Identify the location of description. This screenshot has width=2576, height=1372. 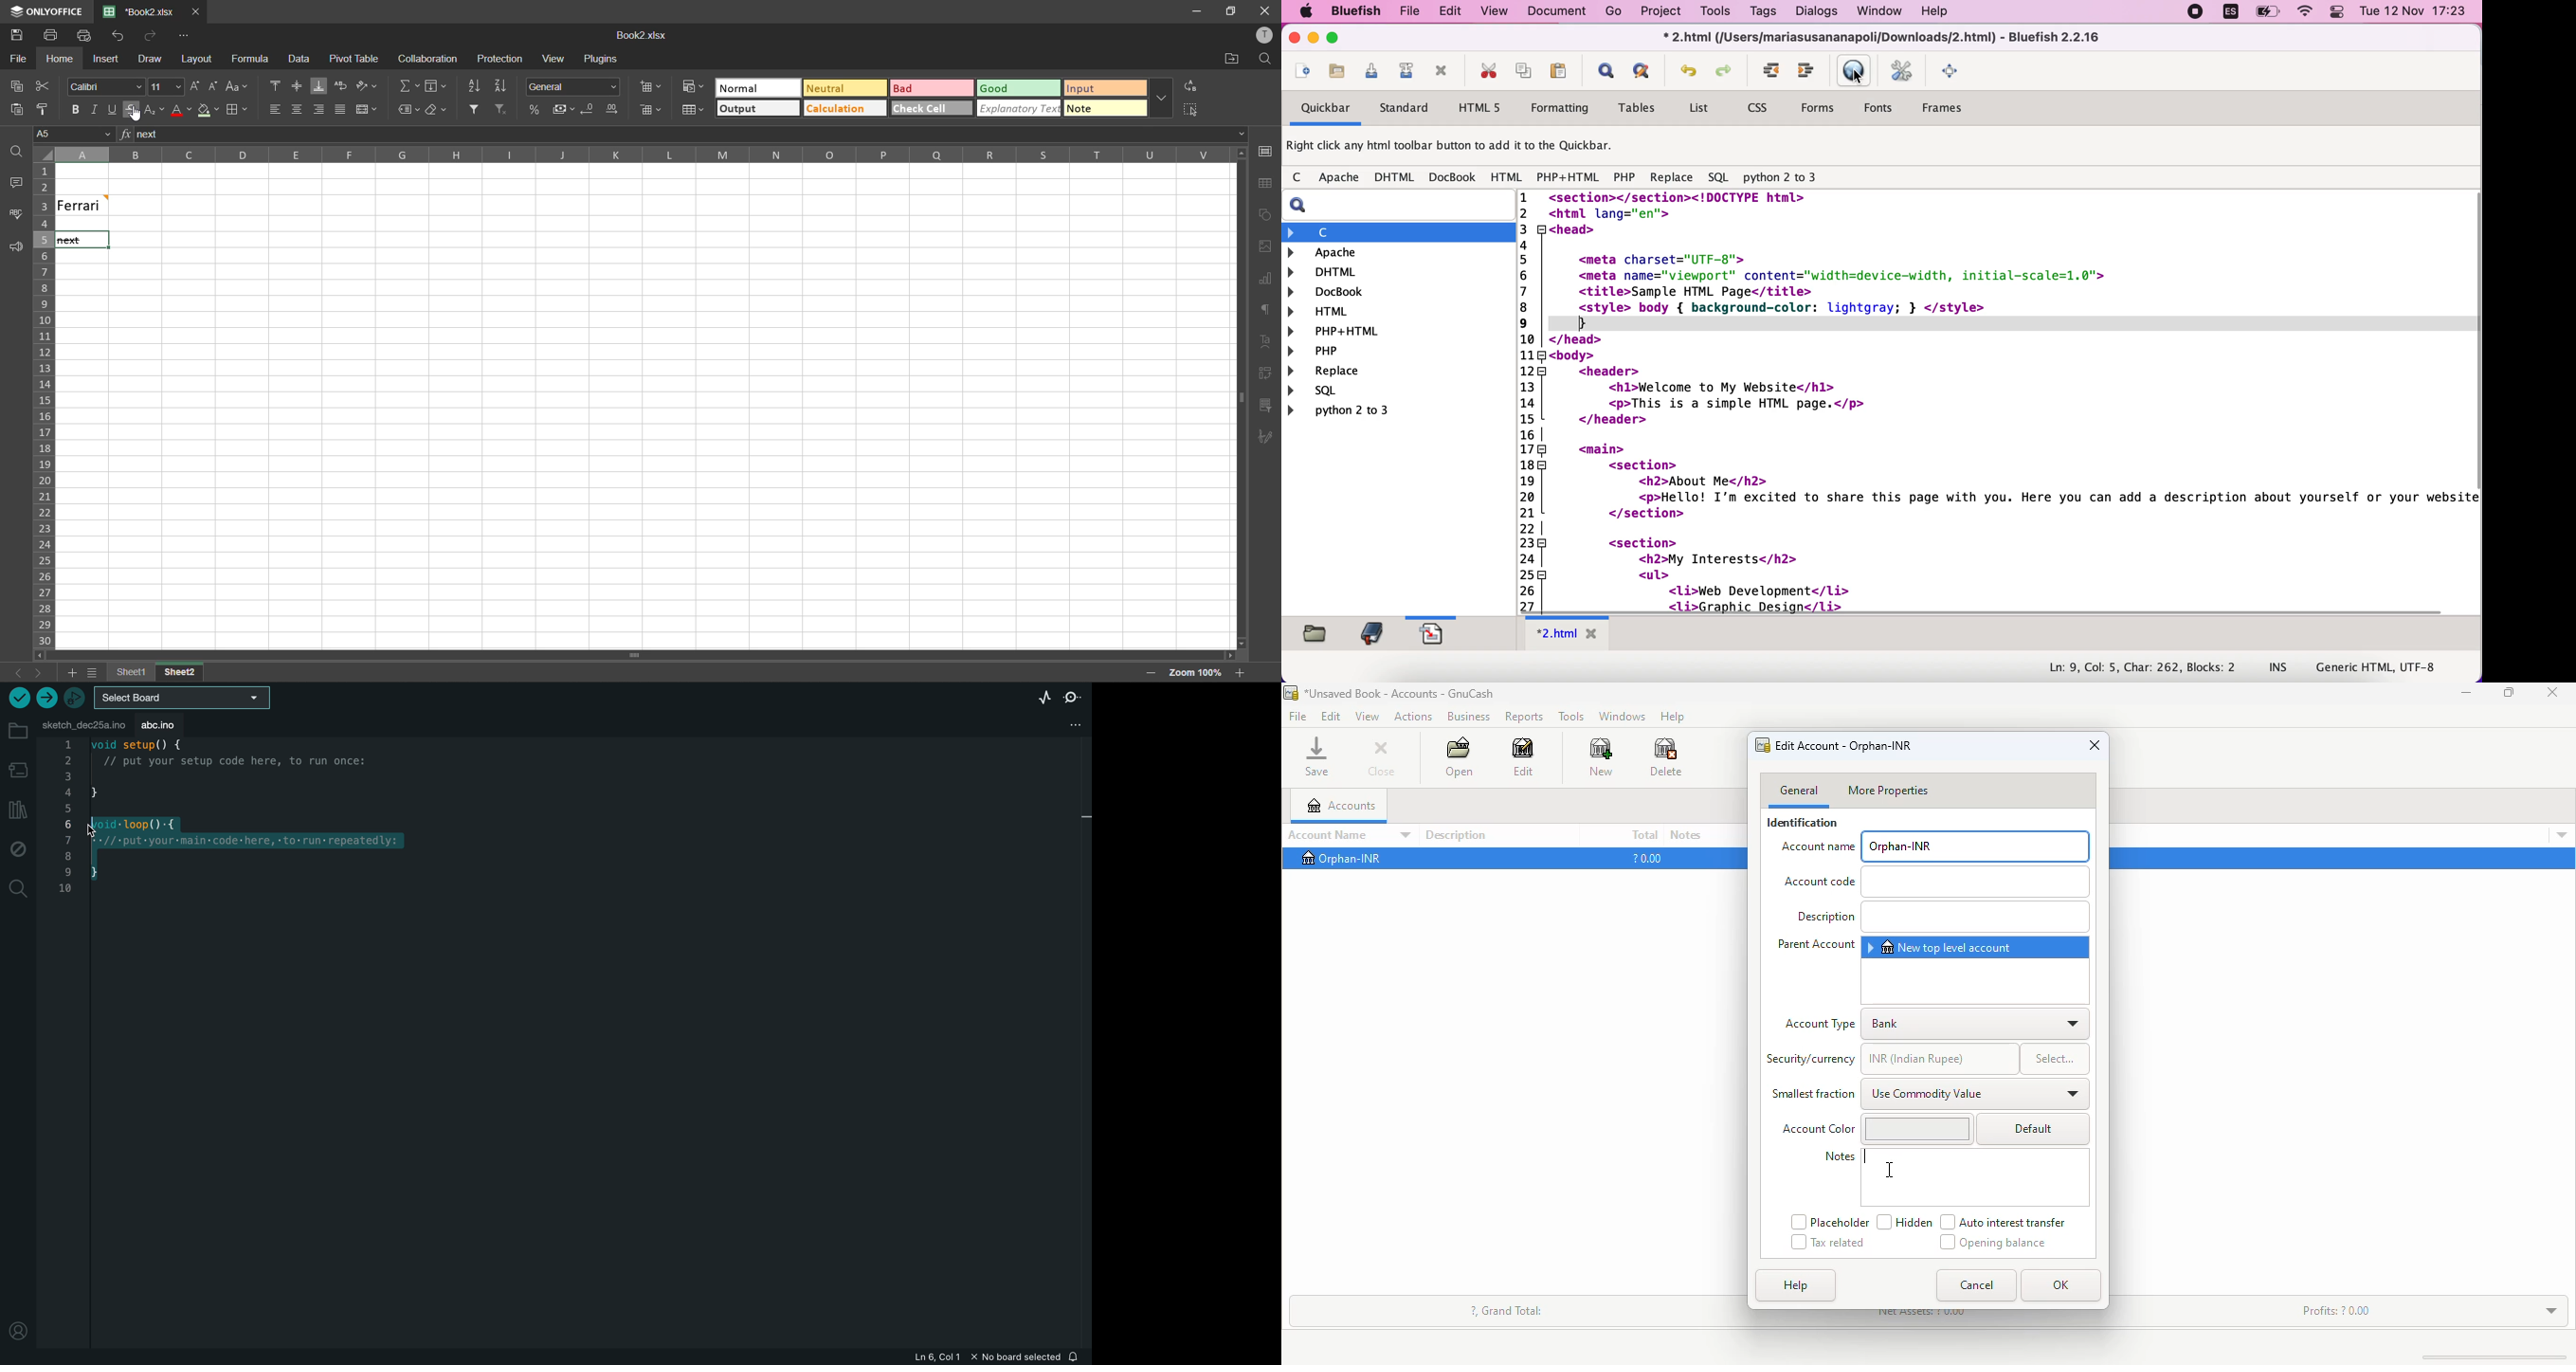
(1456, 836).